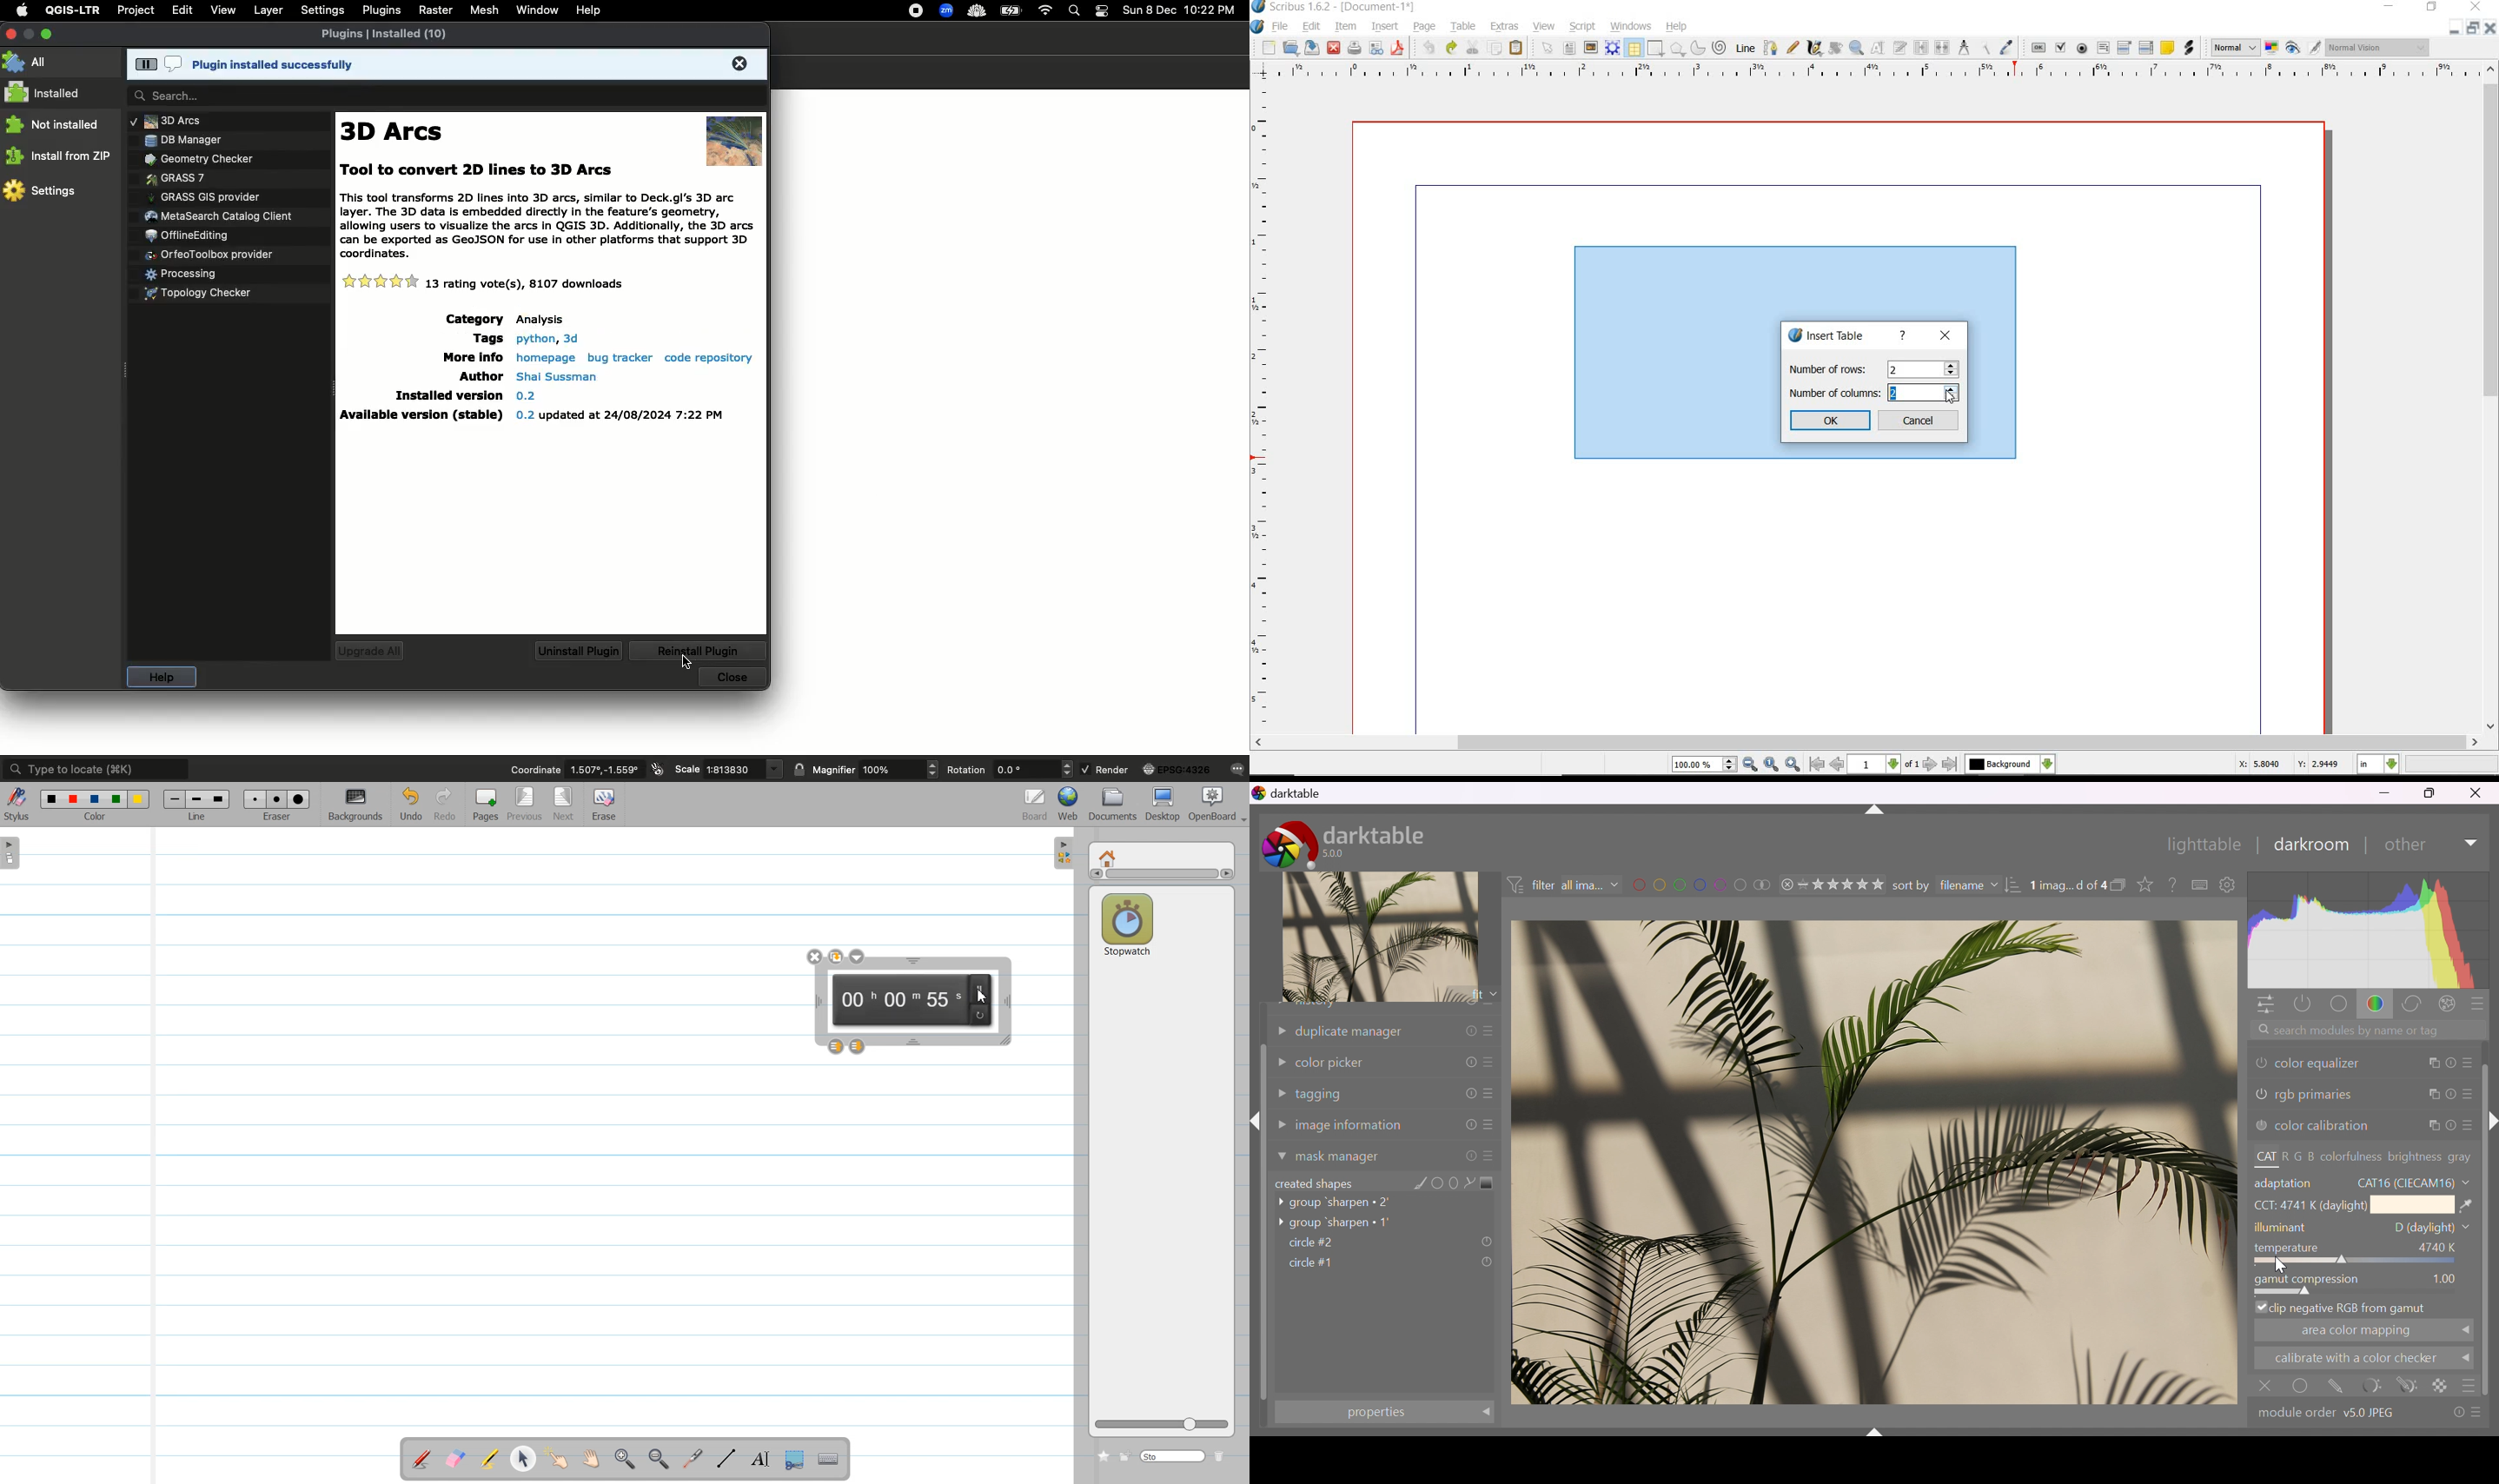  I want to click on homepage, so click(544, 355).